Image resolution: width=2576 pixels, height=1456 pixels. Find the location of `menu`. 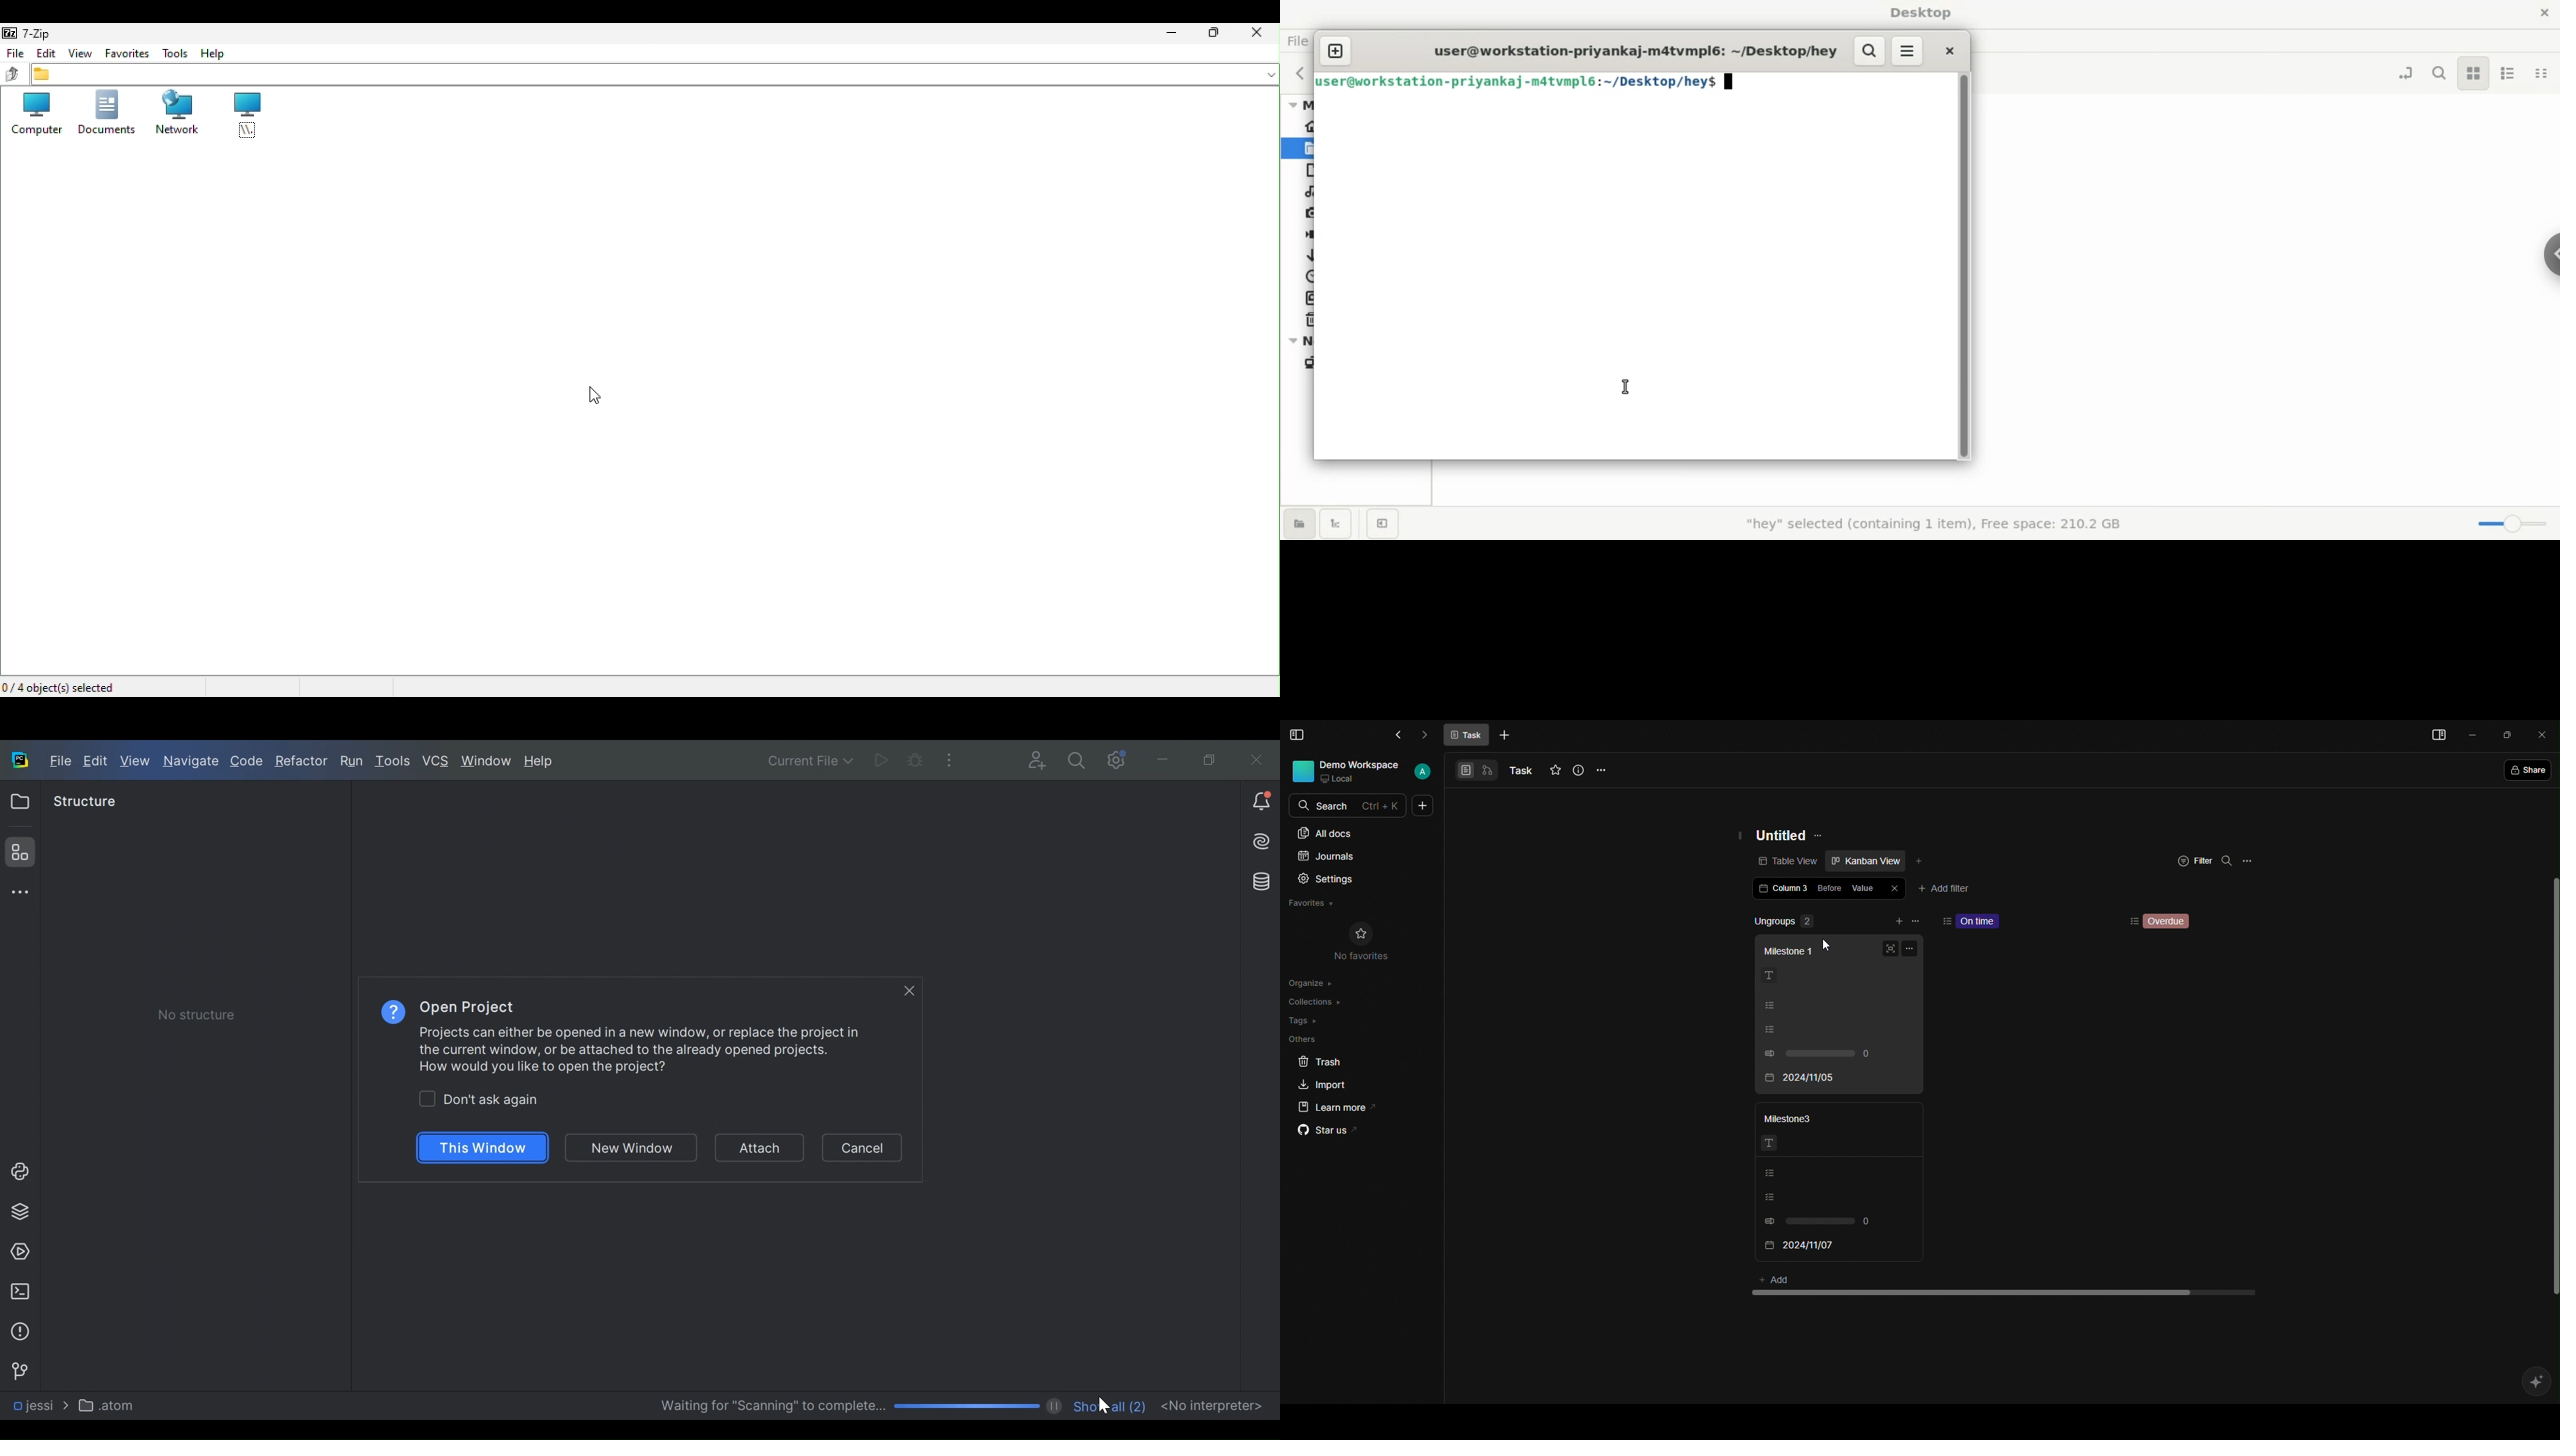

menu is located at coordinates (1909, 51).